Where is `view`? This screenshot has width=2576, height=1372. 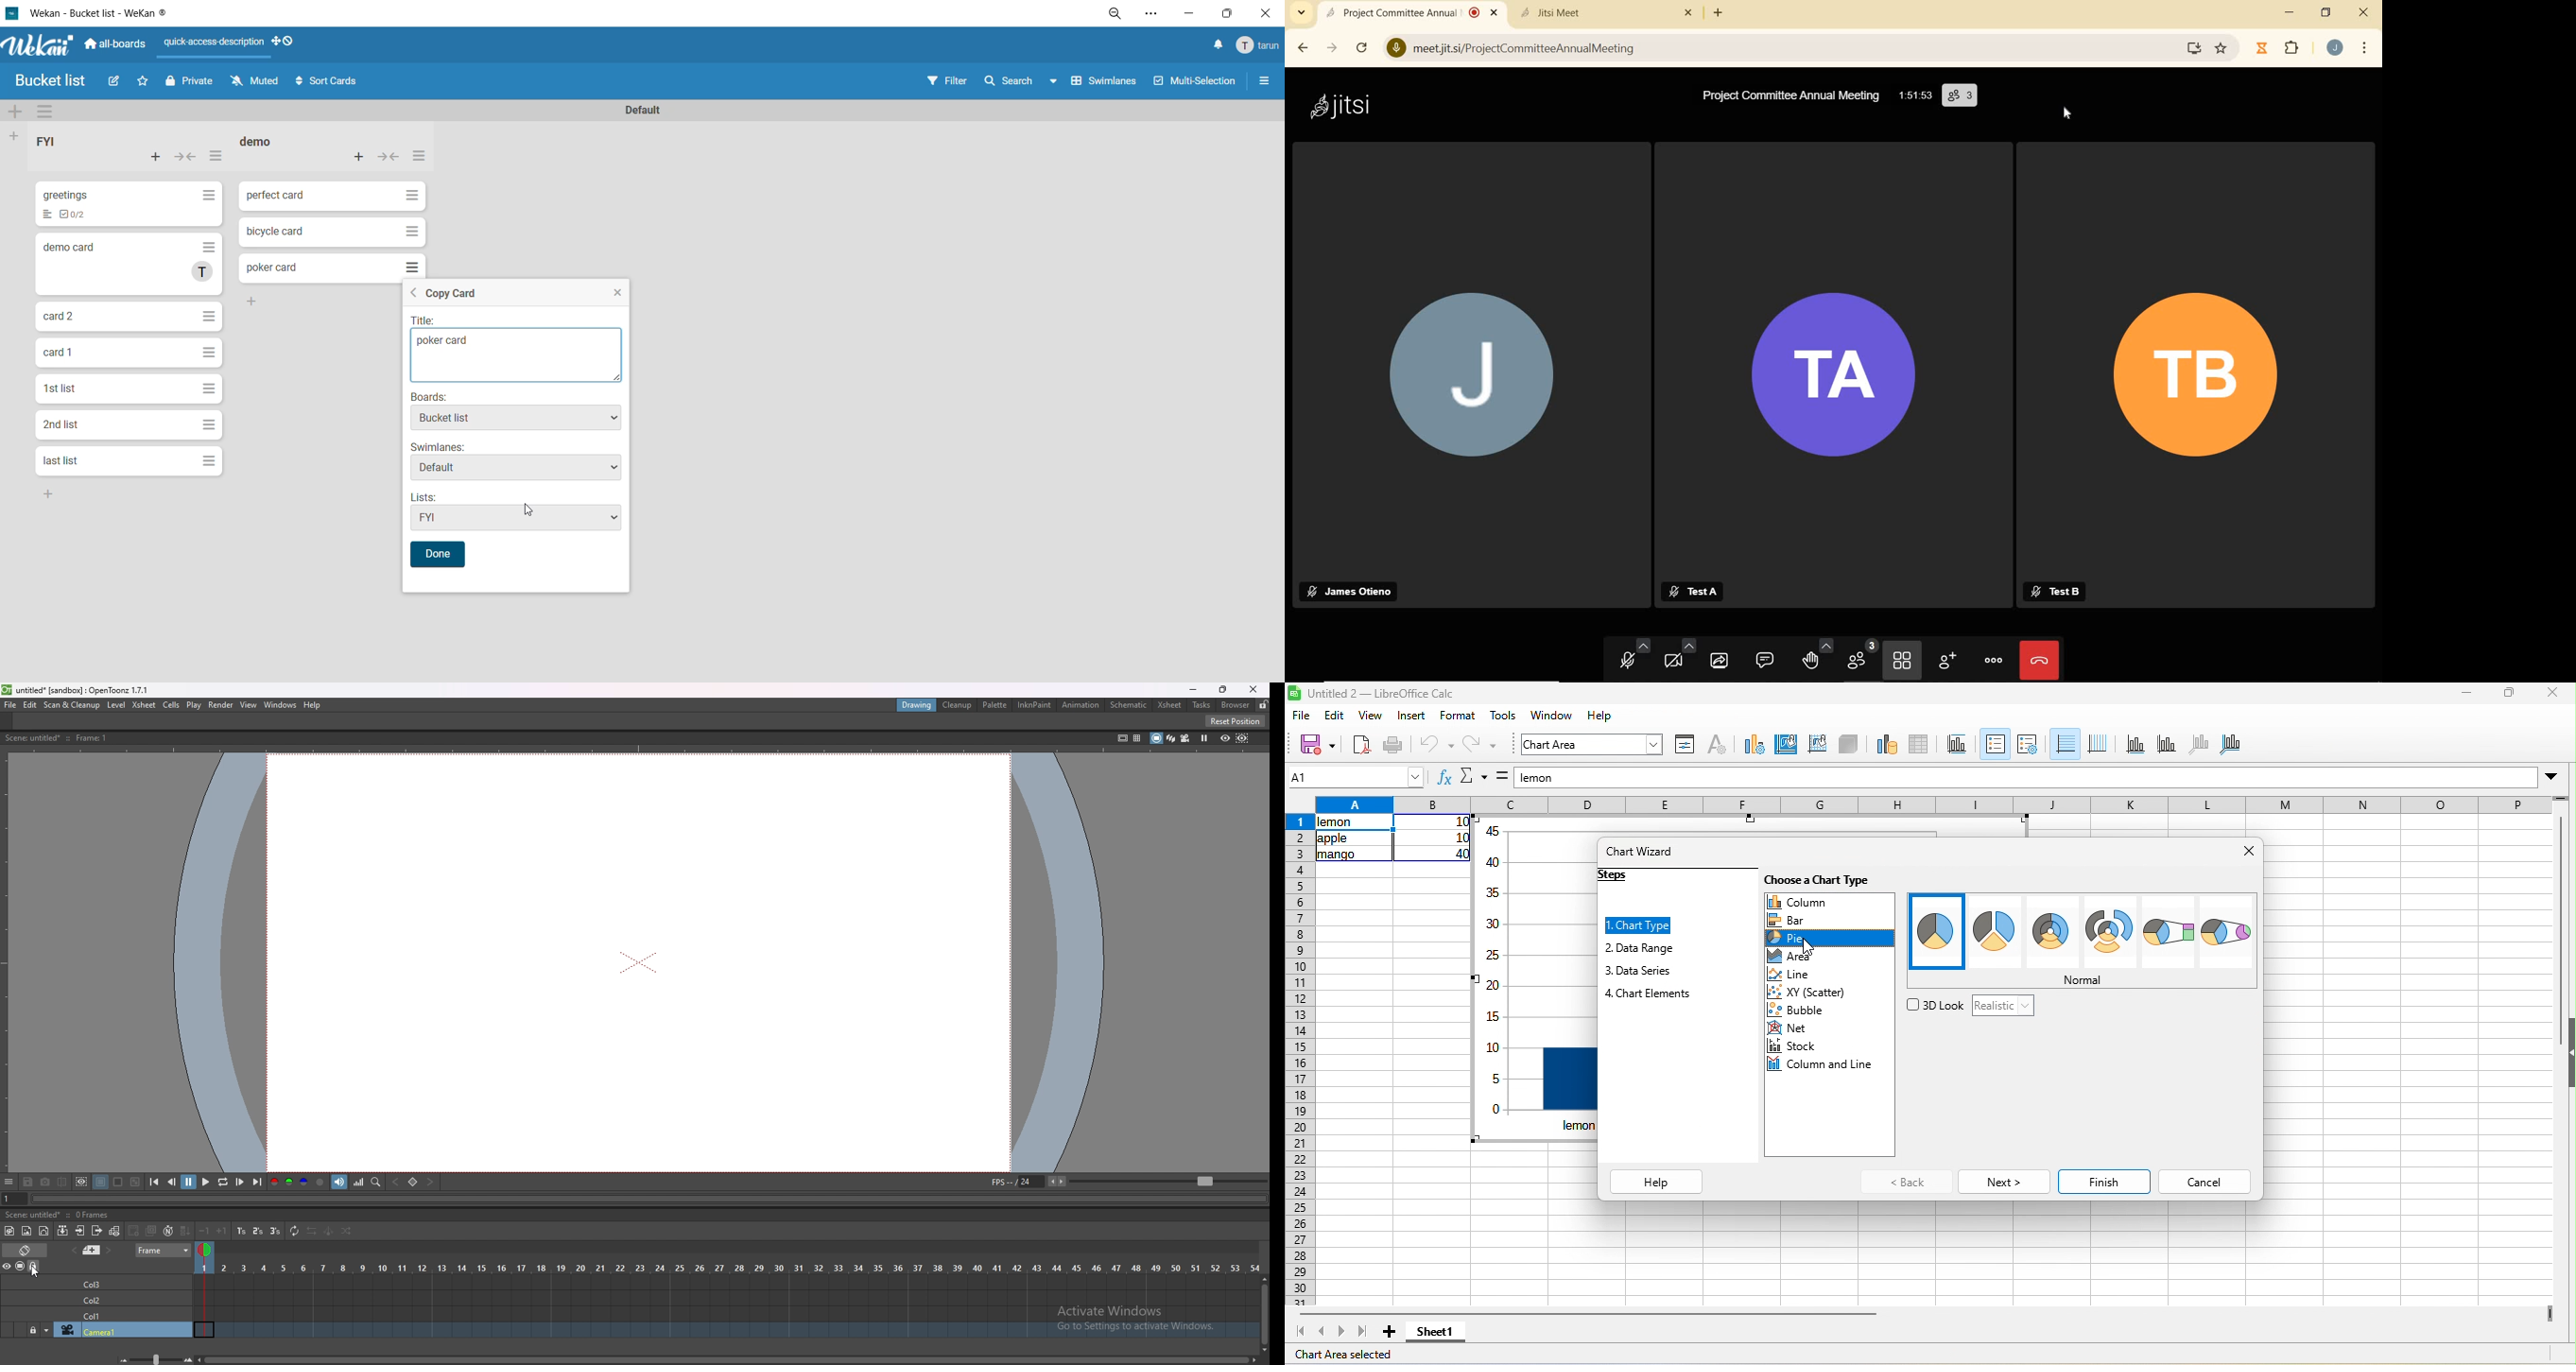 view is located at coordinates (1374, 718).